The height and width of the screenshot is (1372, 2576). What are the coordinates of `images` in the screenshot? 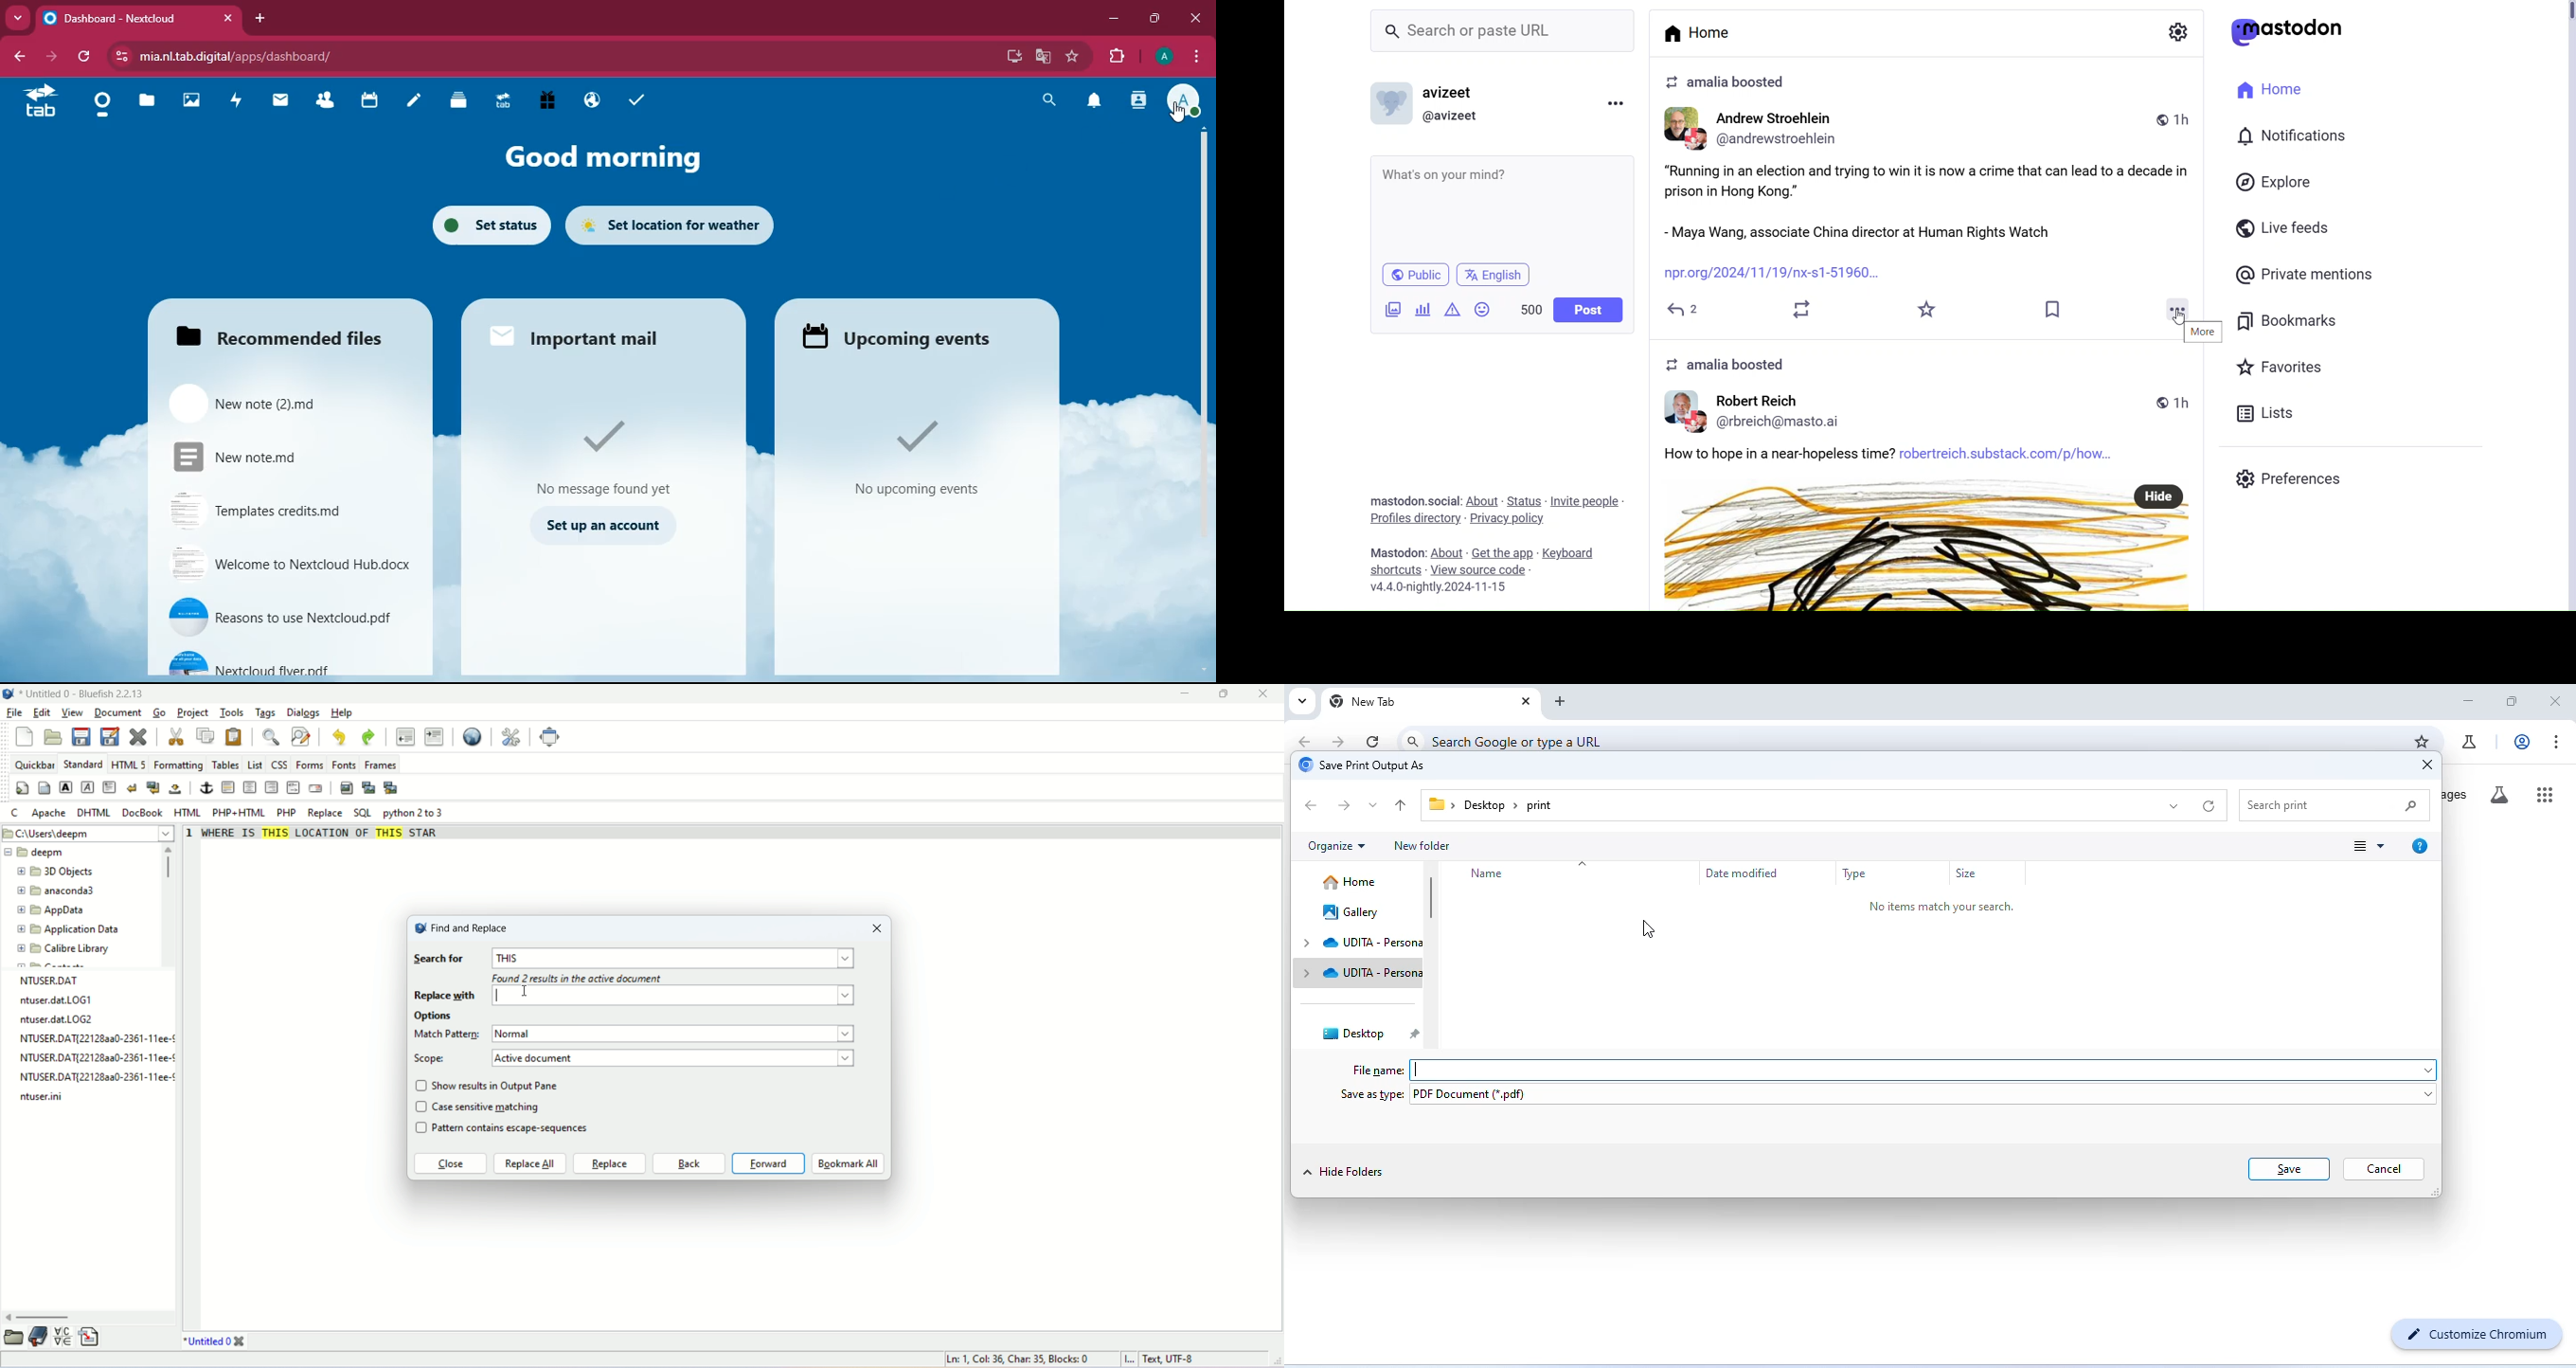 It's located at (192, 102).